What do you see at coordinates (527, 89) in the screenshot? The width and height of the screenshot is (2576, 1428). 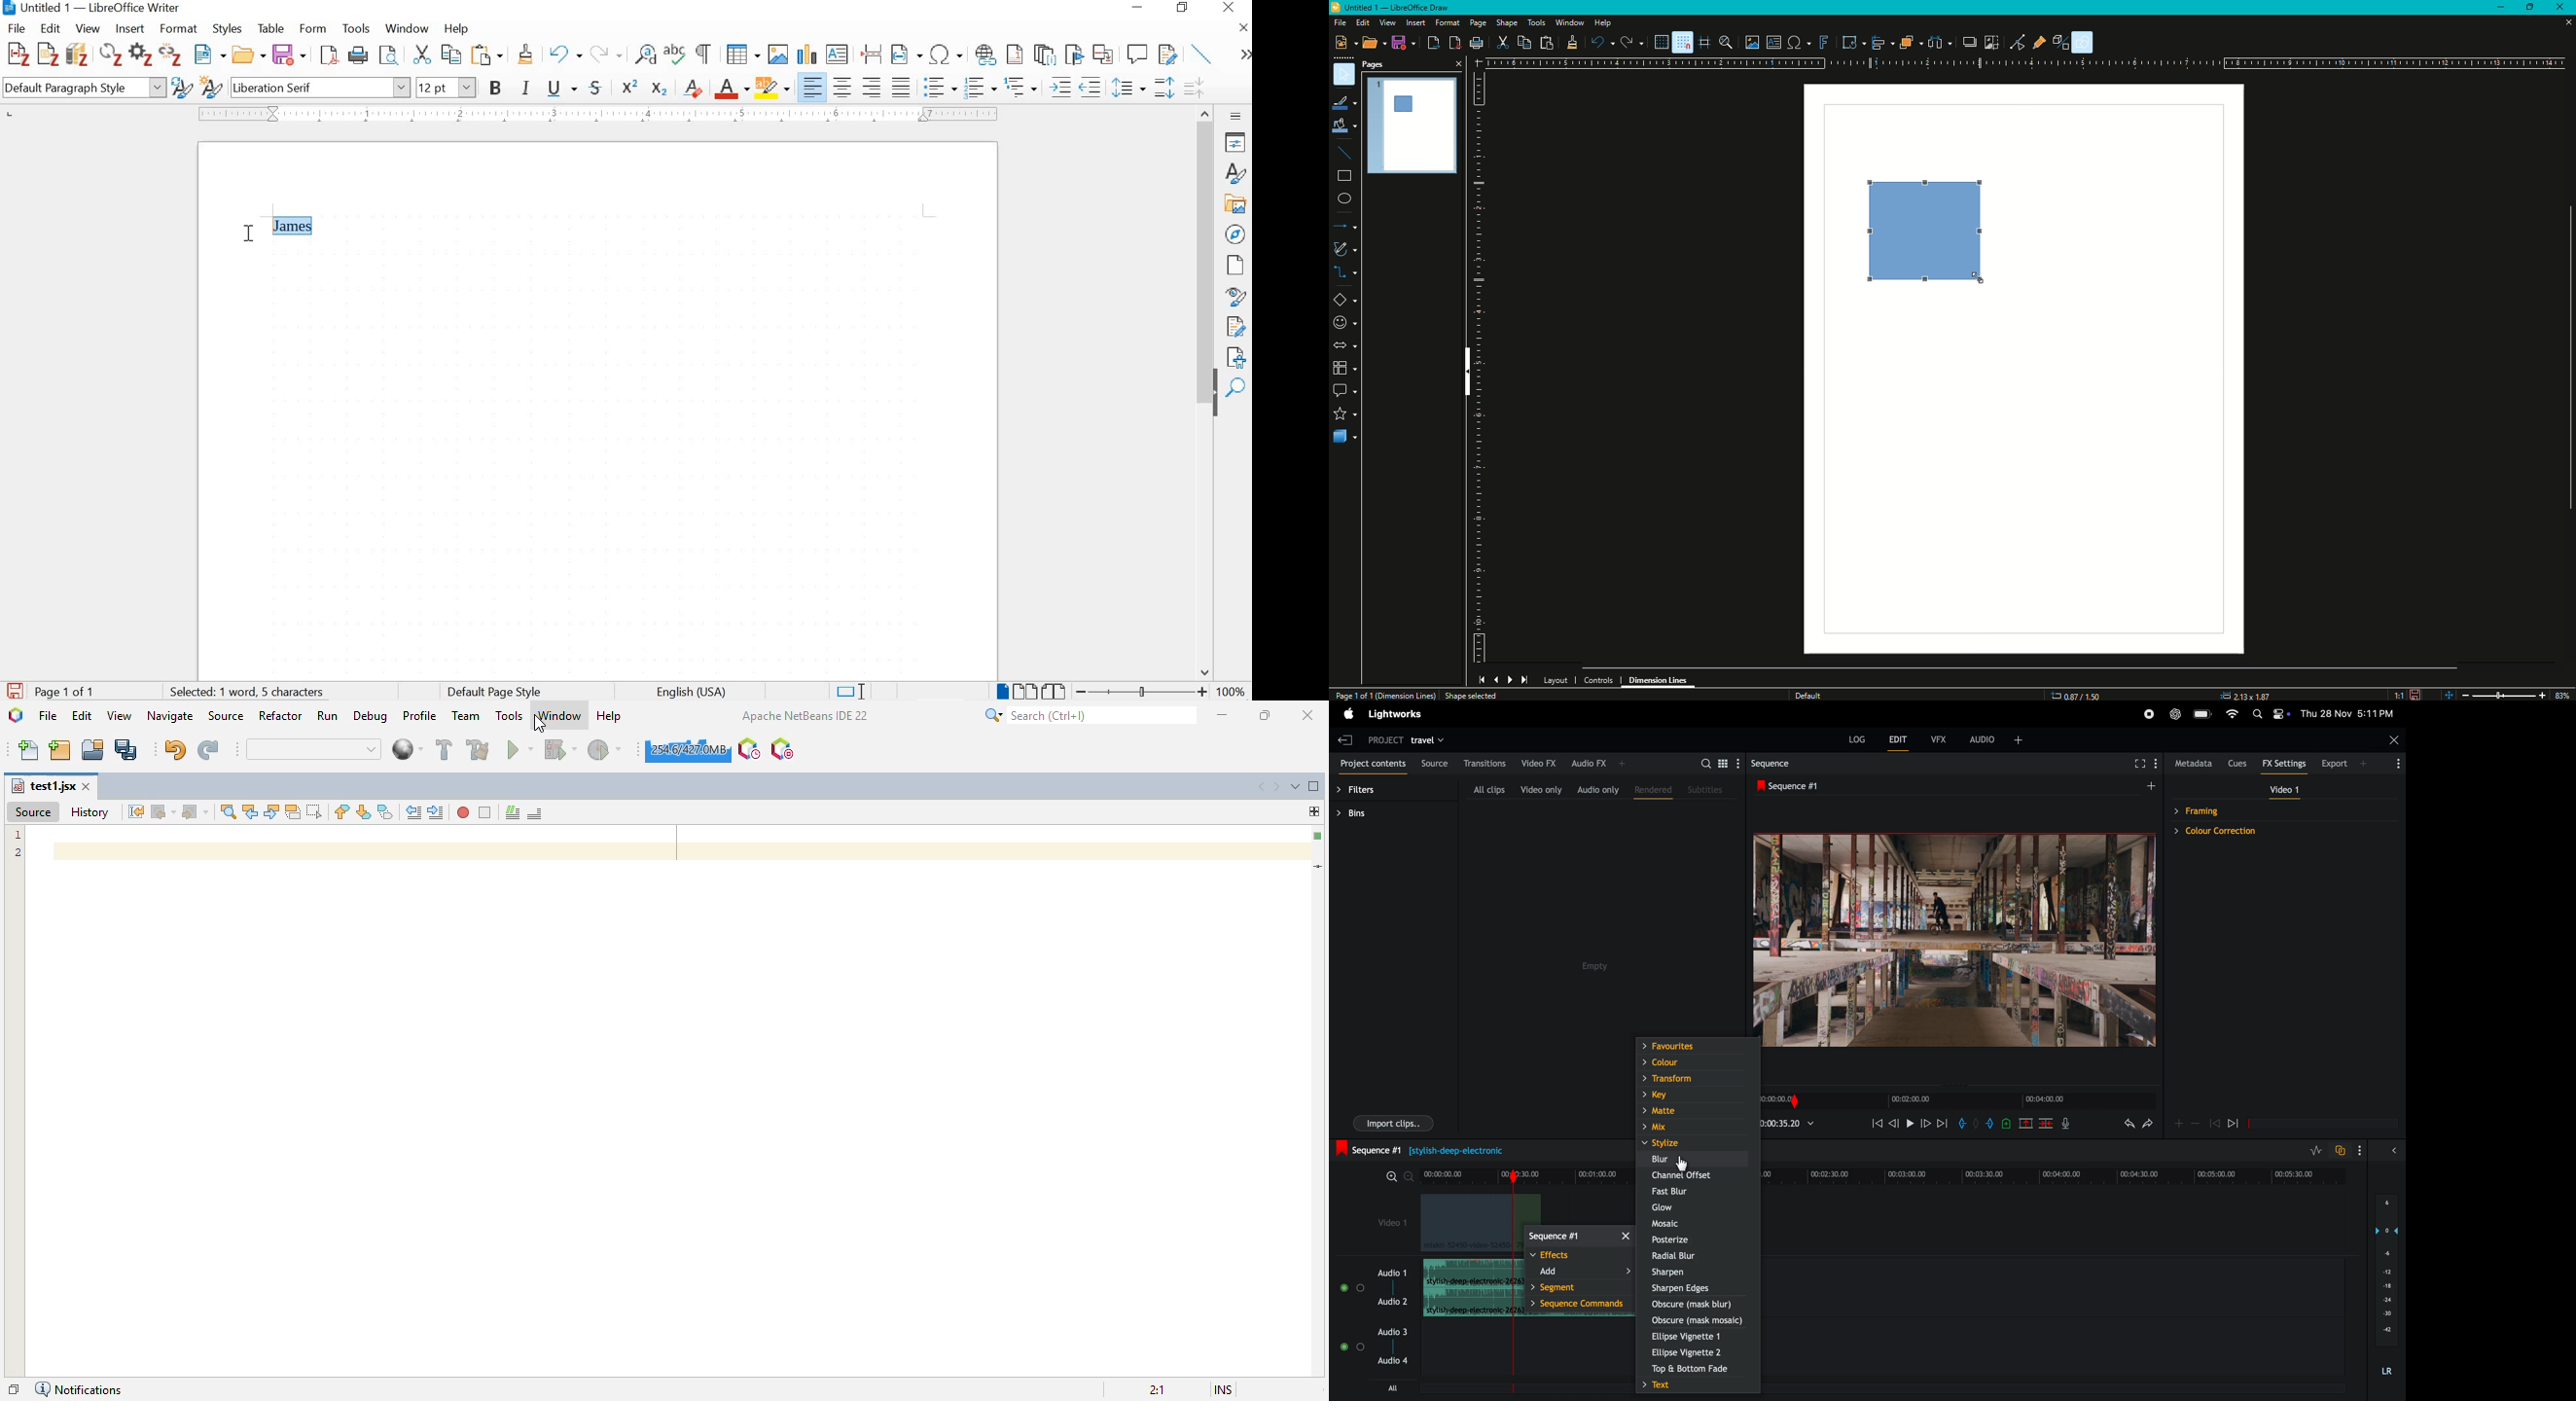 I see `italic` at bounding box center [527, 89].